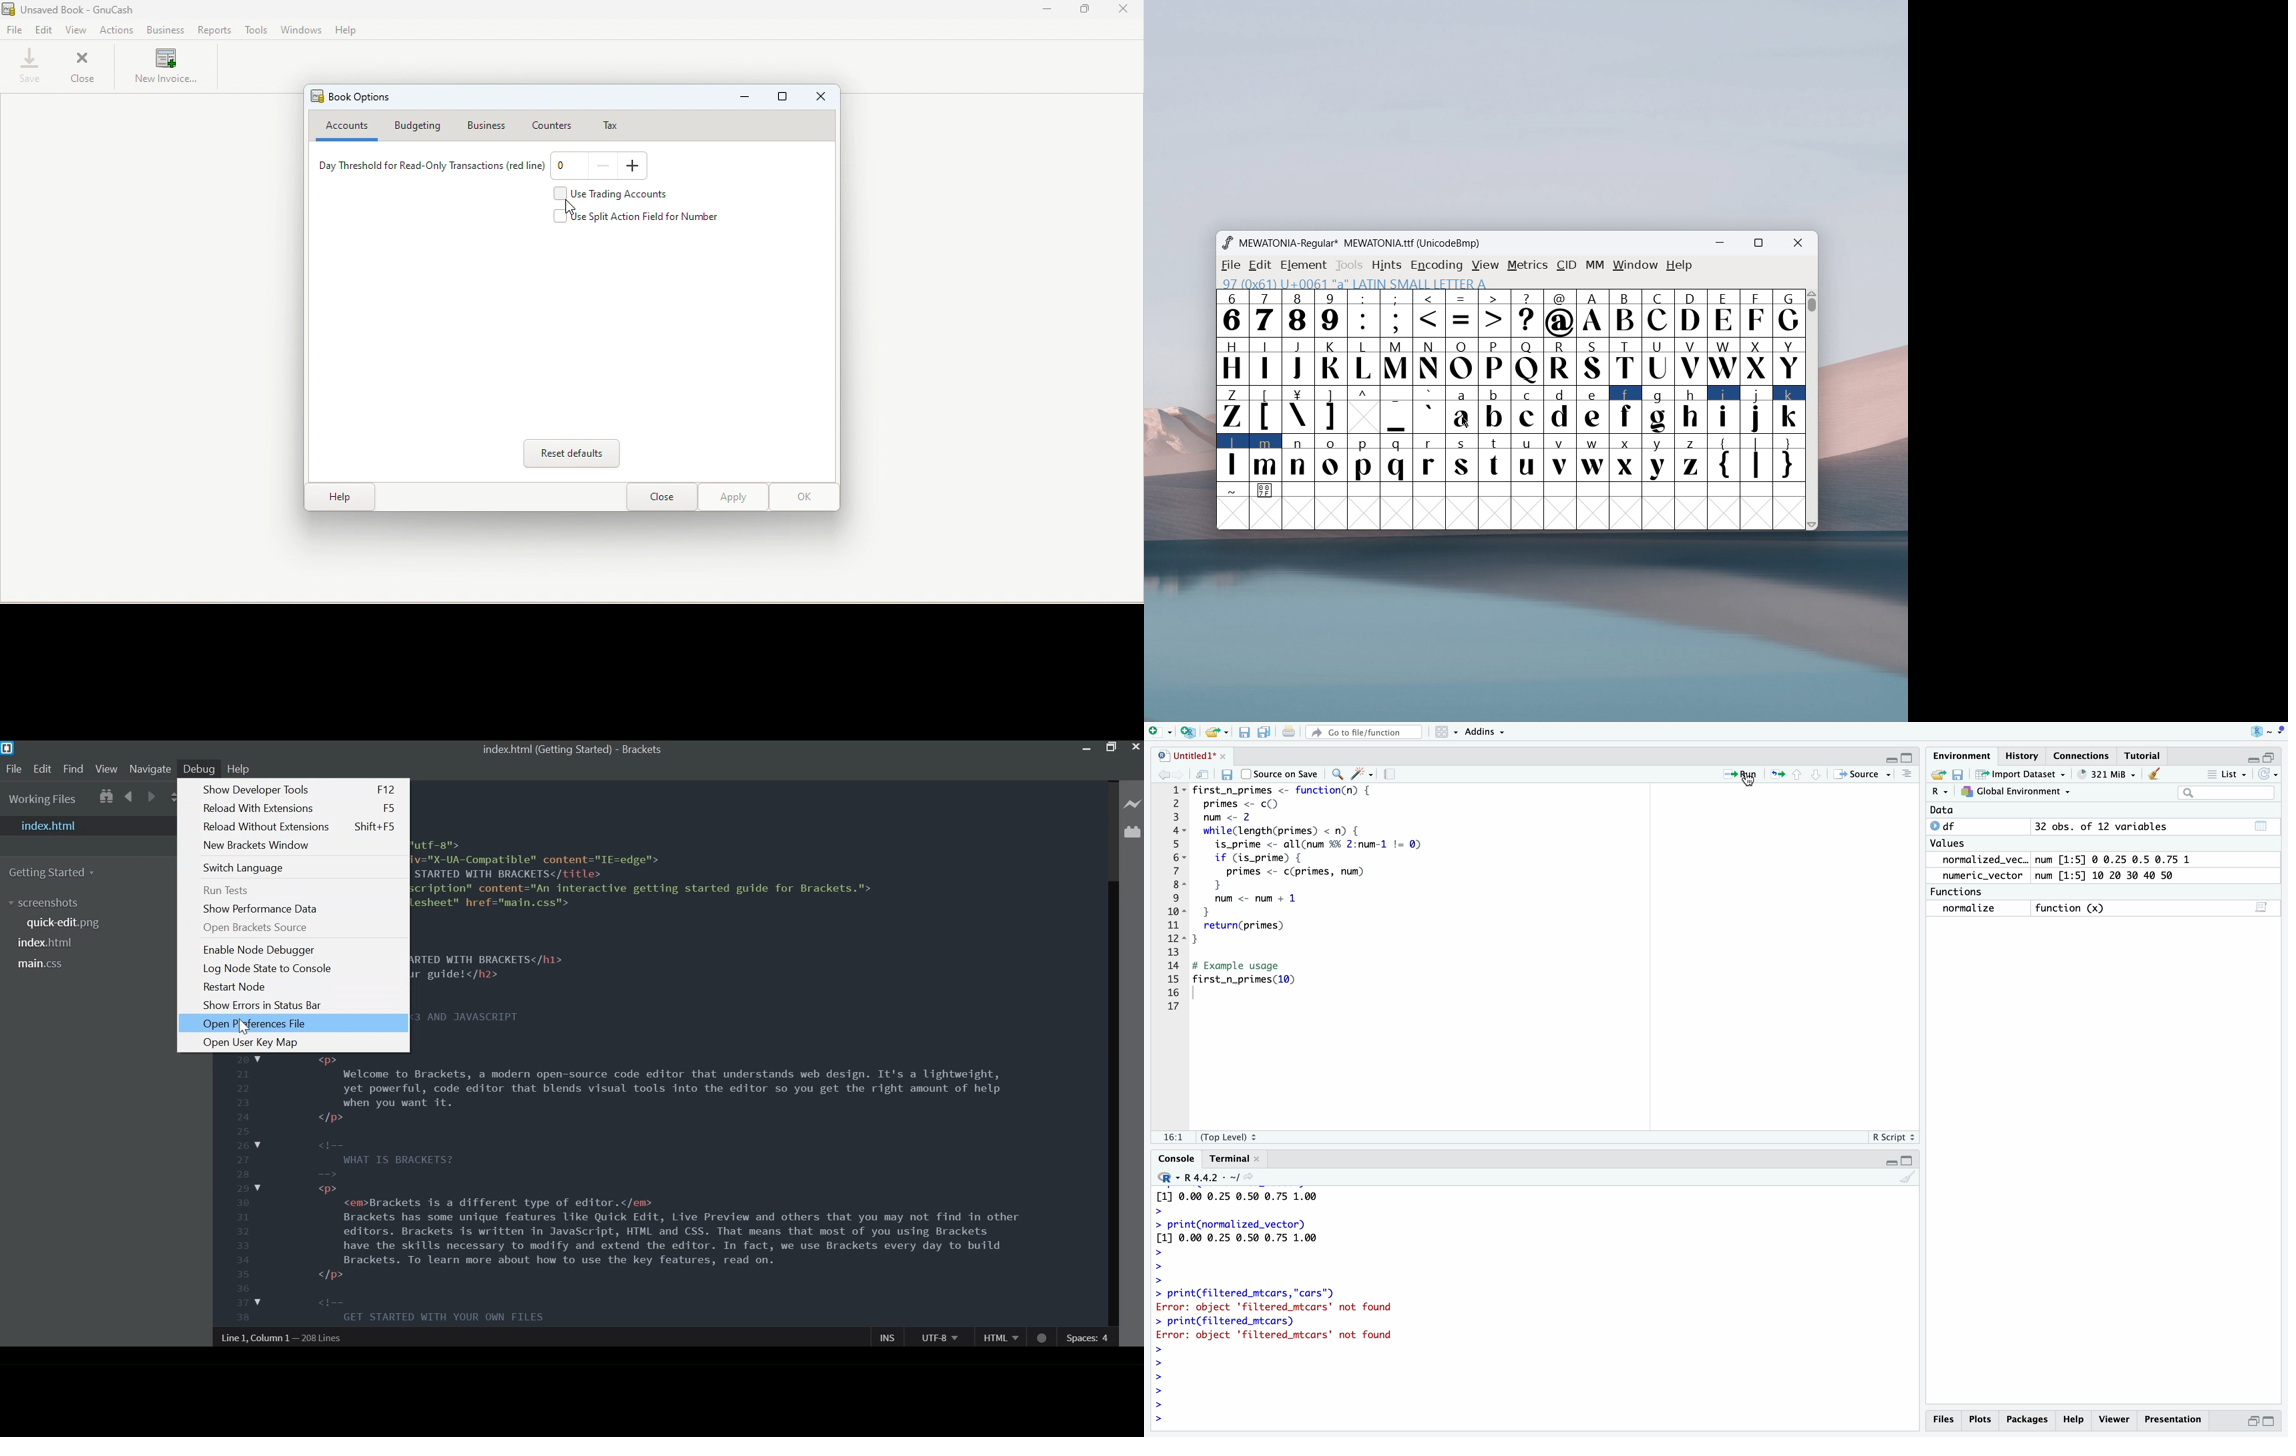 The width and height of the screenshot is (2296, 1456). I want to click on #” Go to file/function, so click(1362, 731).